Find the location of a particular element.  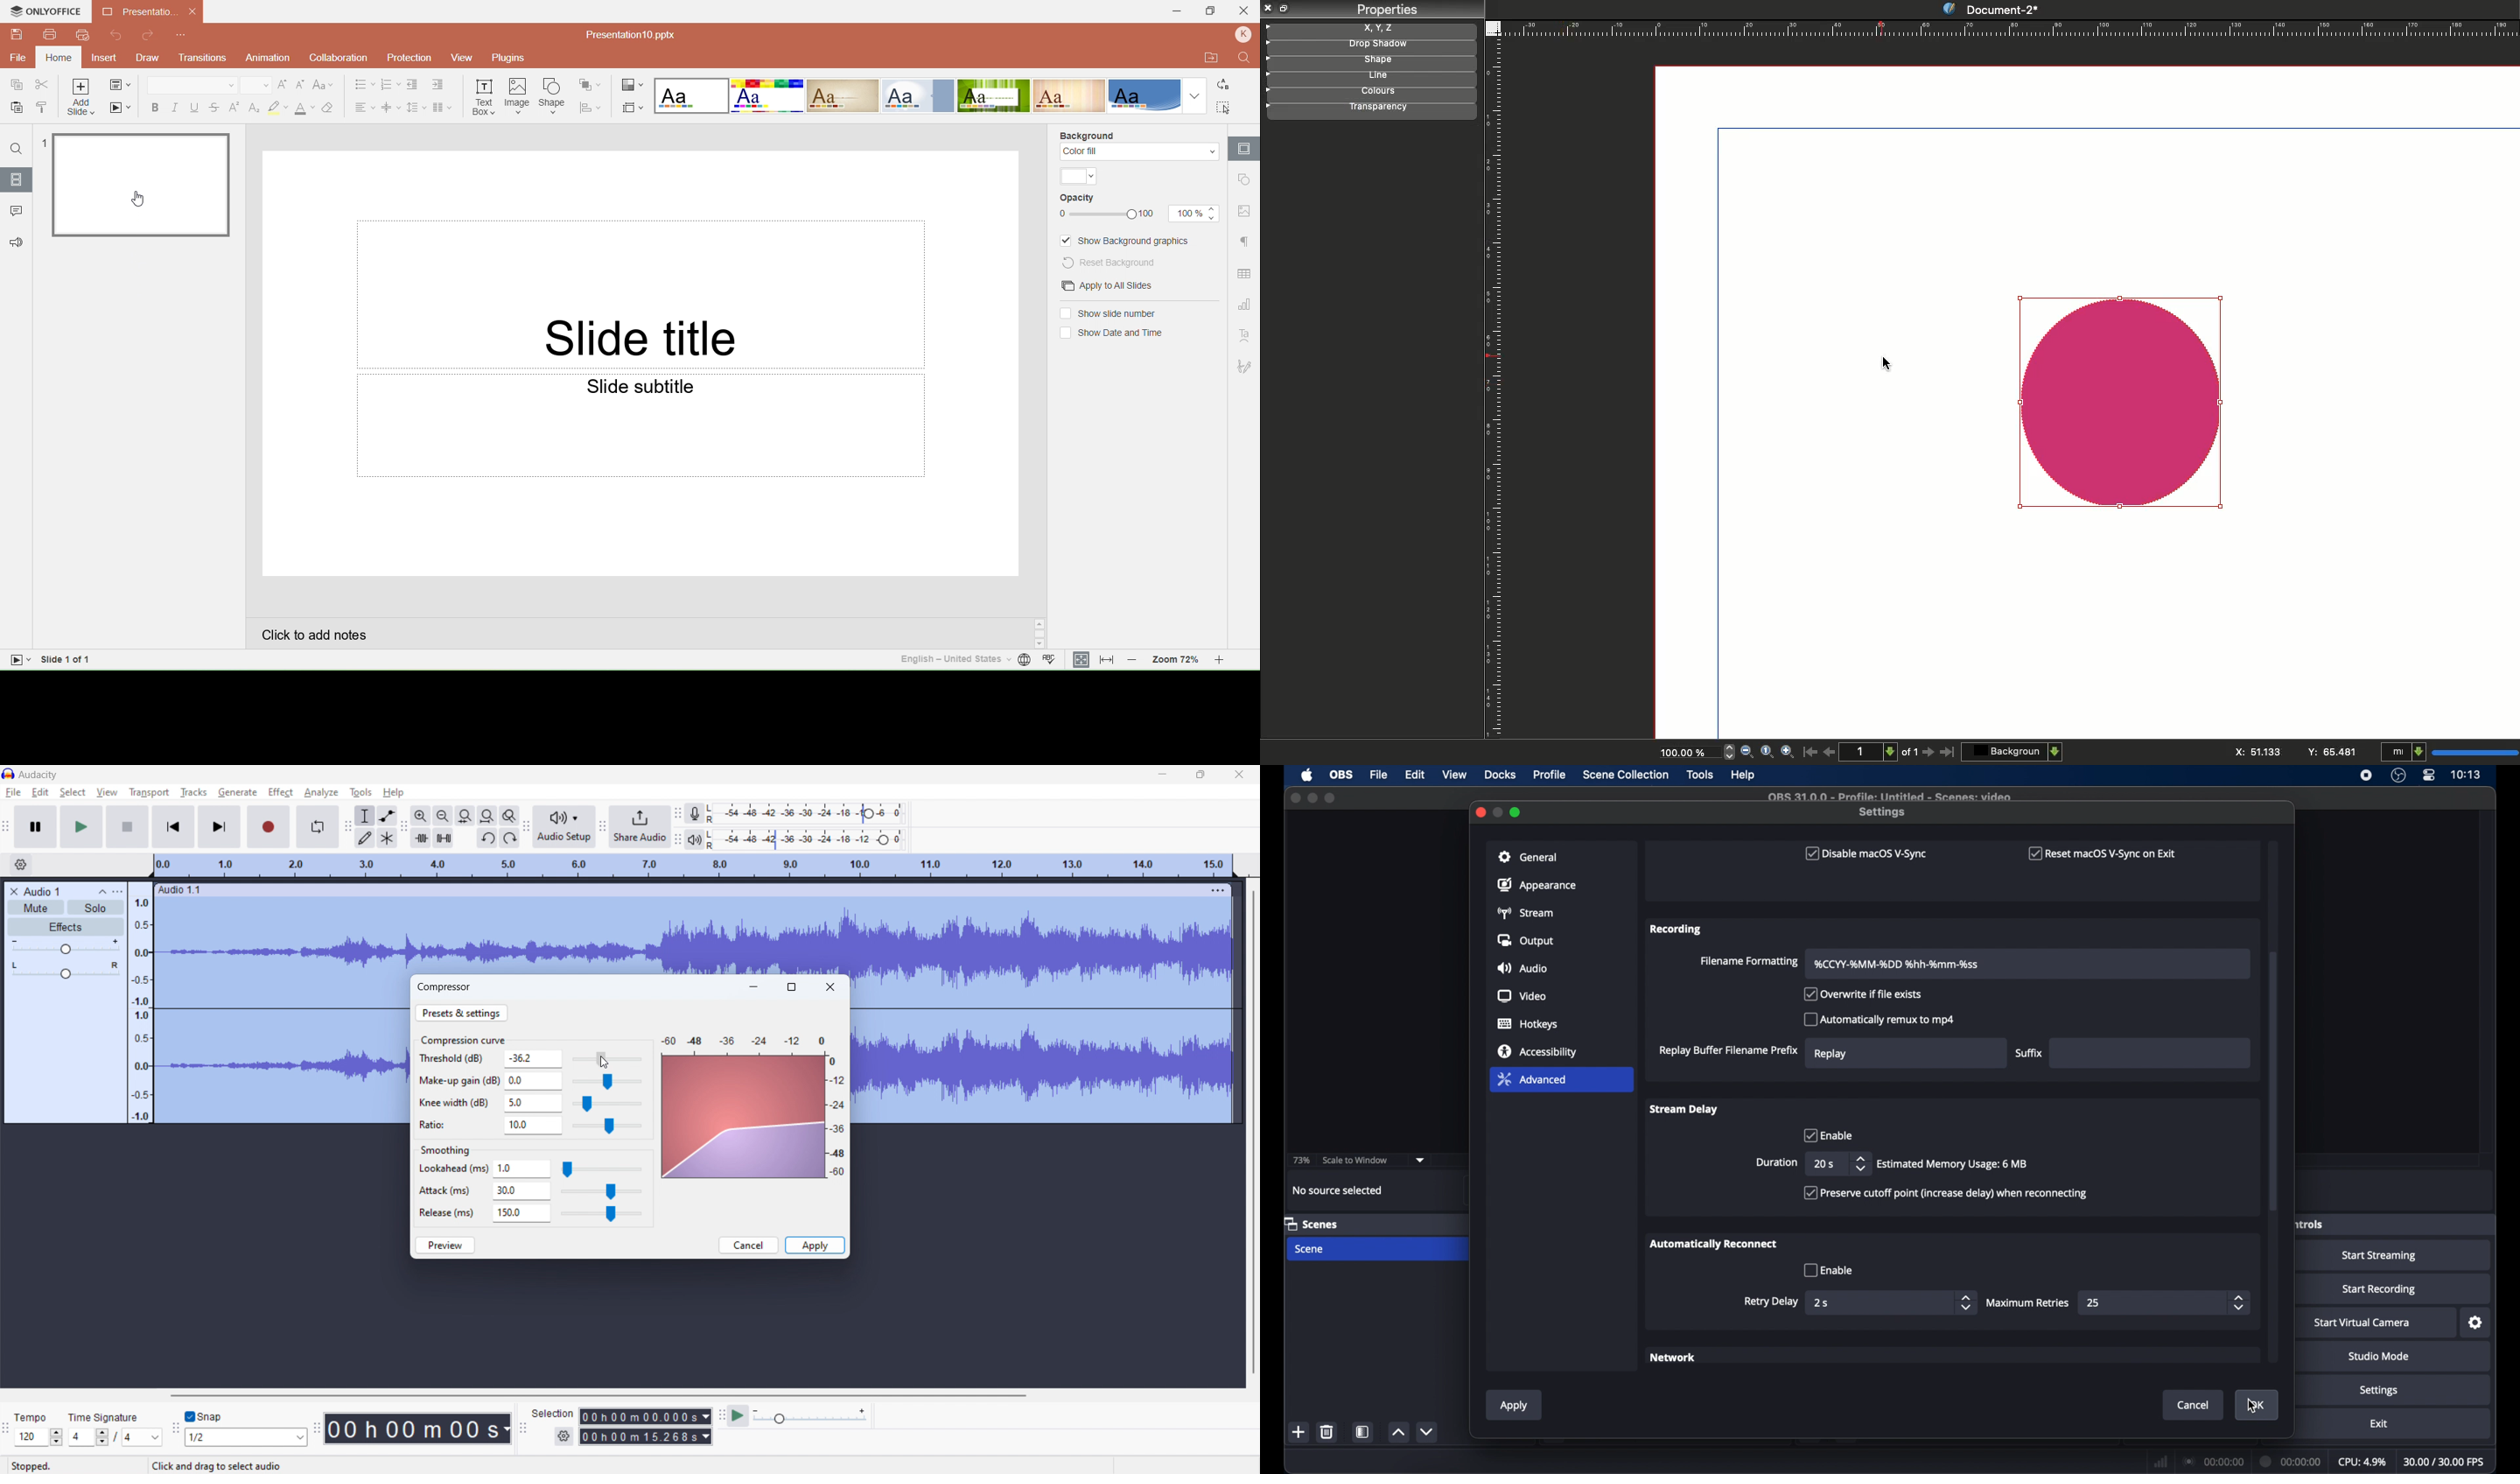

Zoom 72% is located at coordinates (1172, 661).